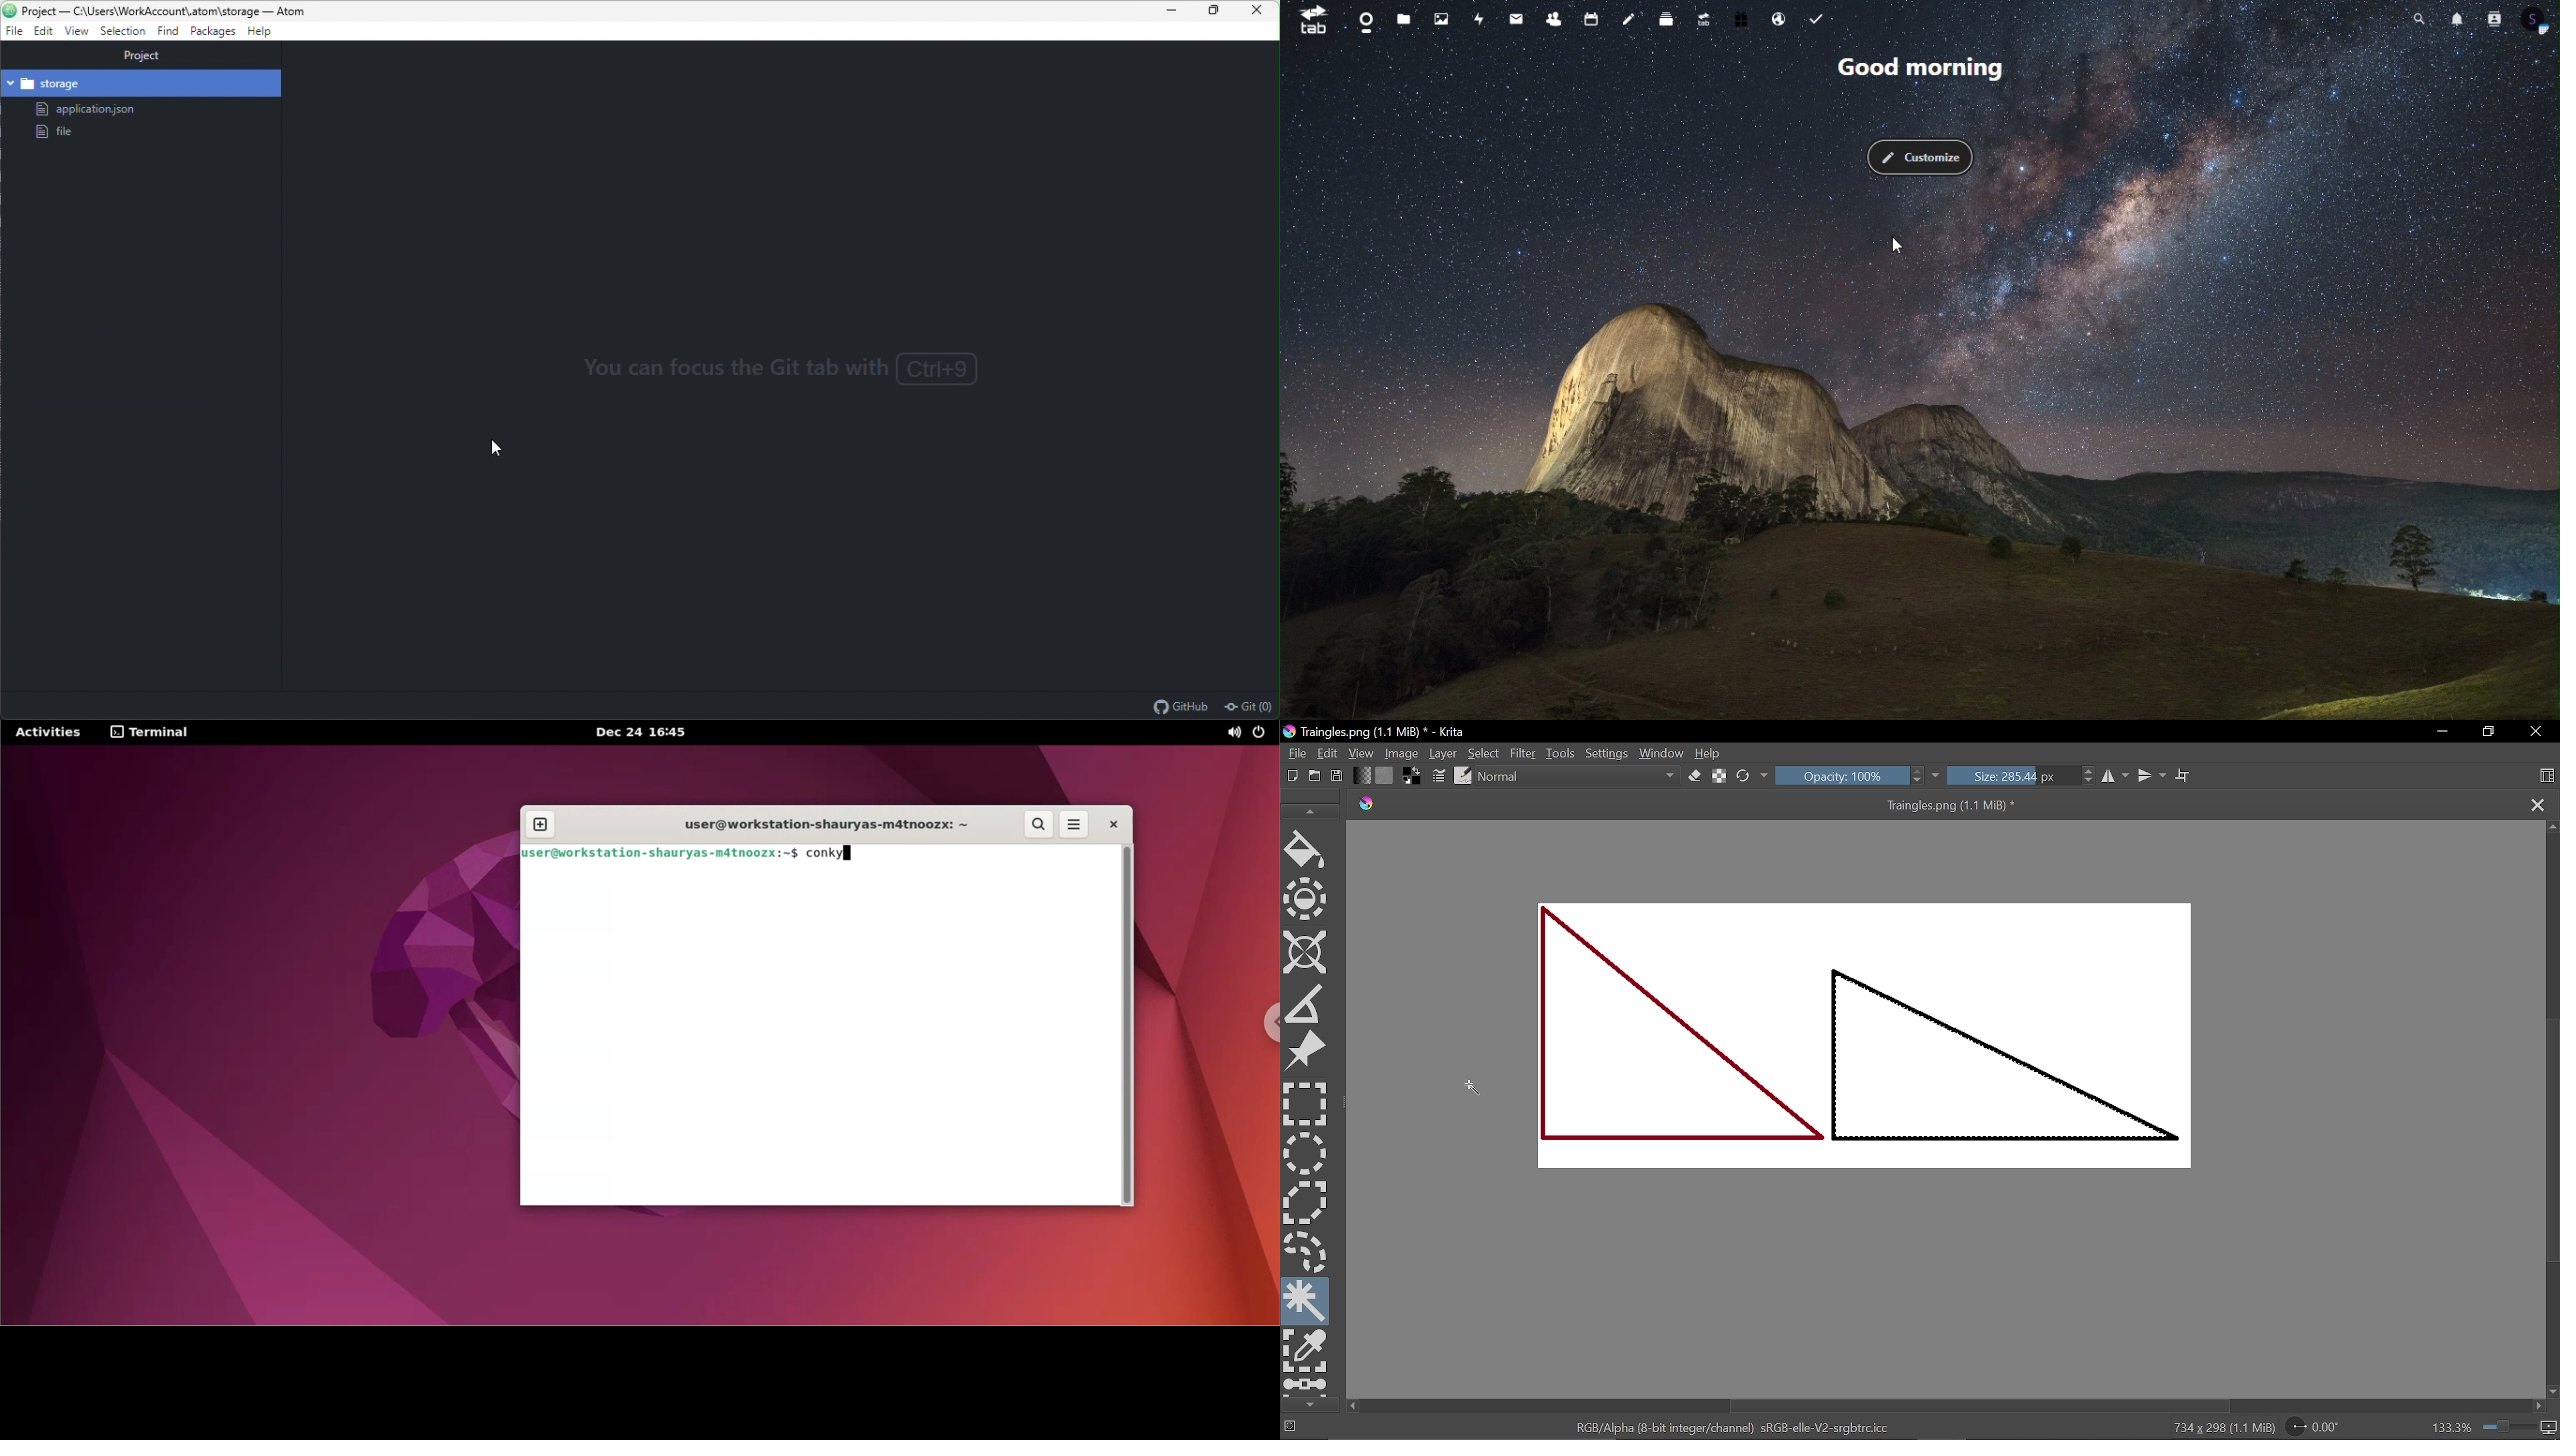 The image size is (2576, 1456). Describe the element at coordinates (1464, 776) in the screenshot. I see `Choose brush preset` at that location.